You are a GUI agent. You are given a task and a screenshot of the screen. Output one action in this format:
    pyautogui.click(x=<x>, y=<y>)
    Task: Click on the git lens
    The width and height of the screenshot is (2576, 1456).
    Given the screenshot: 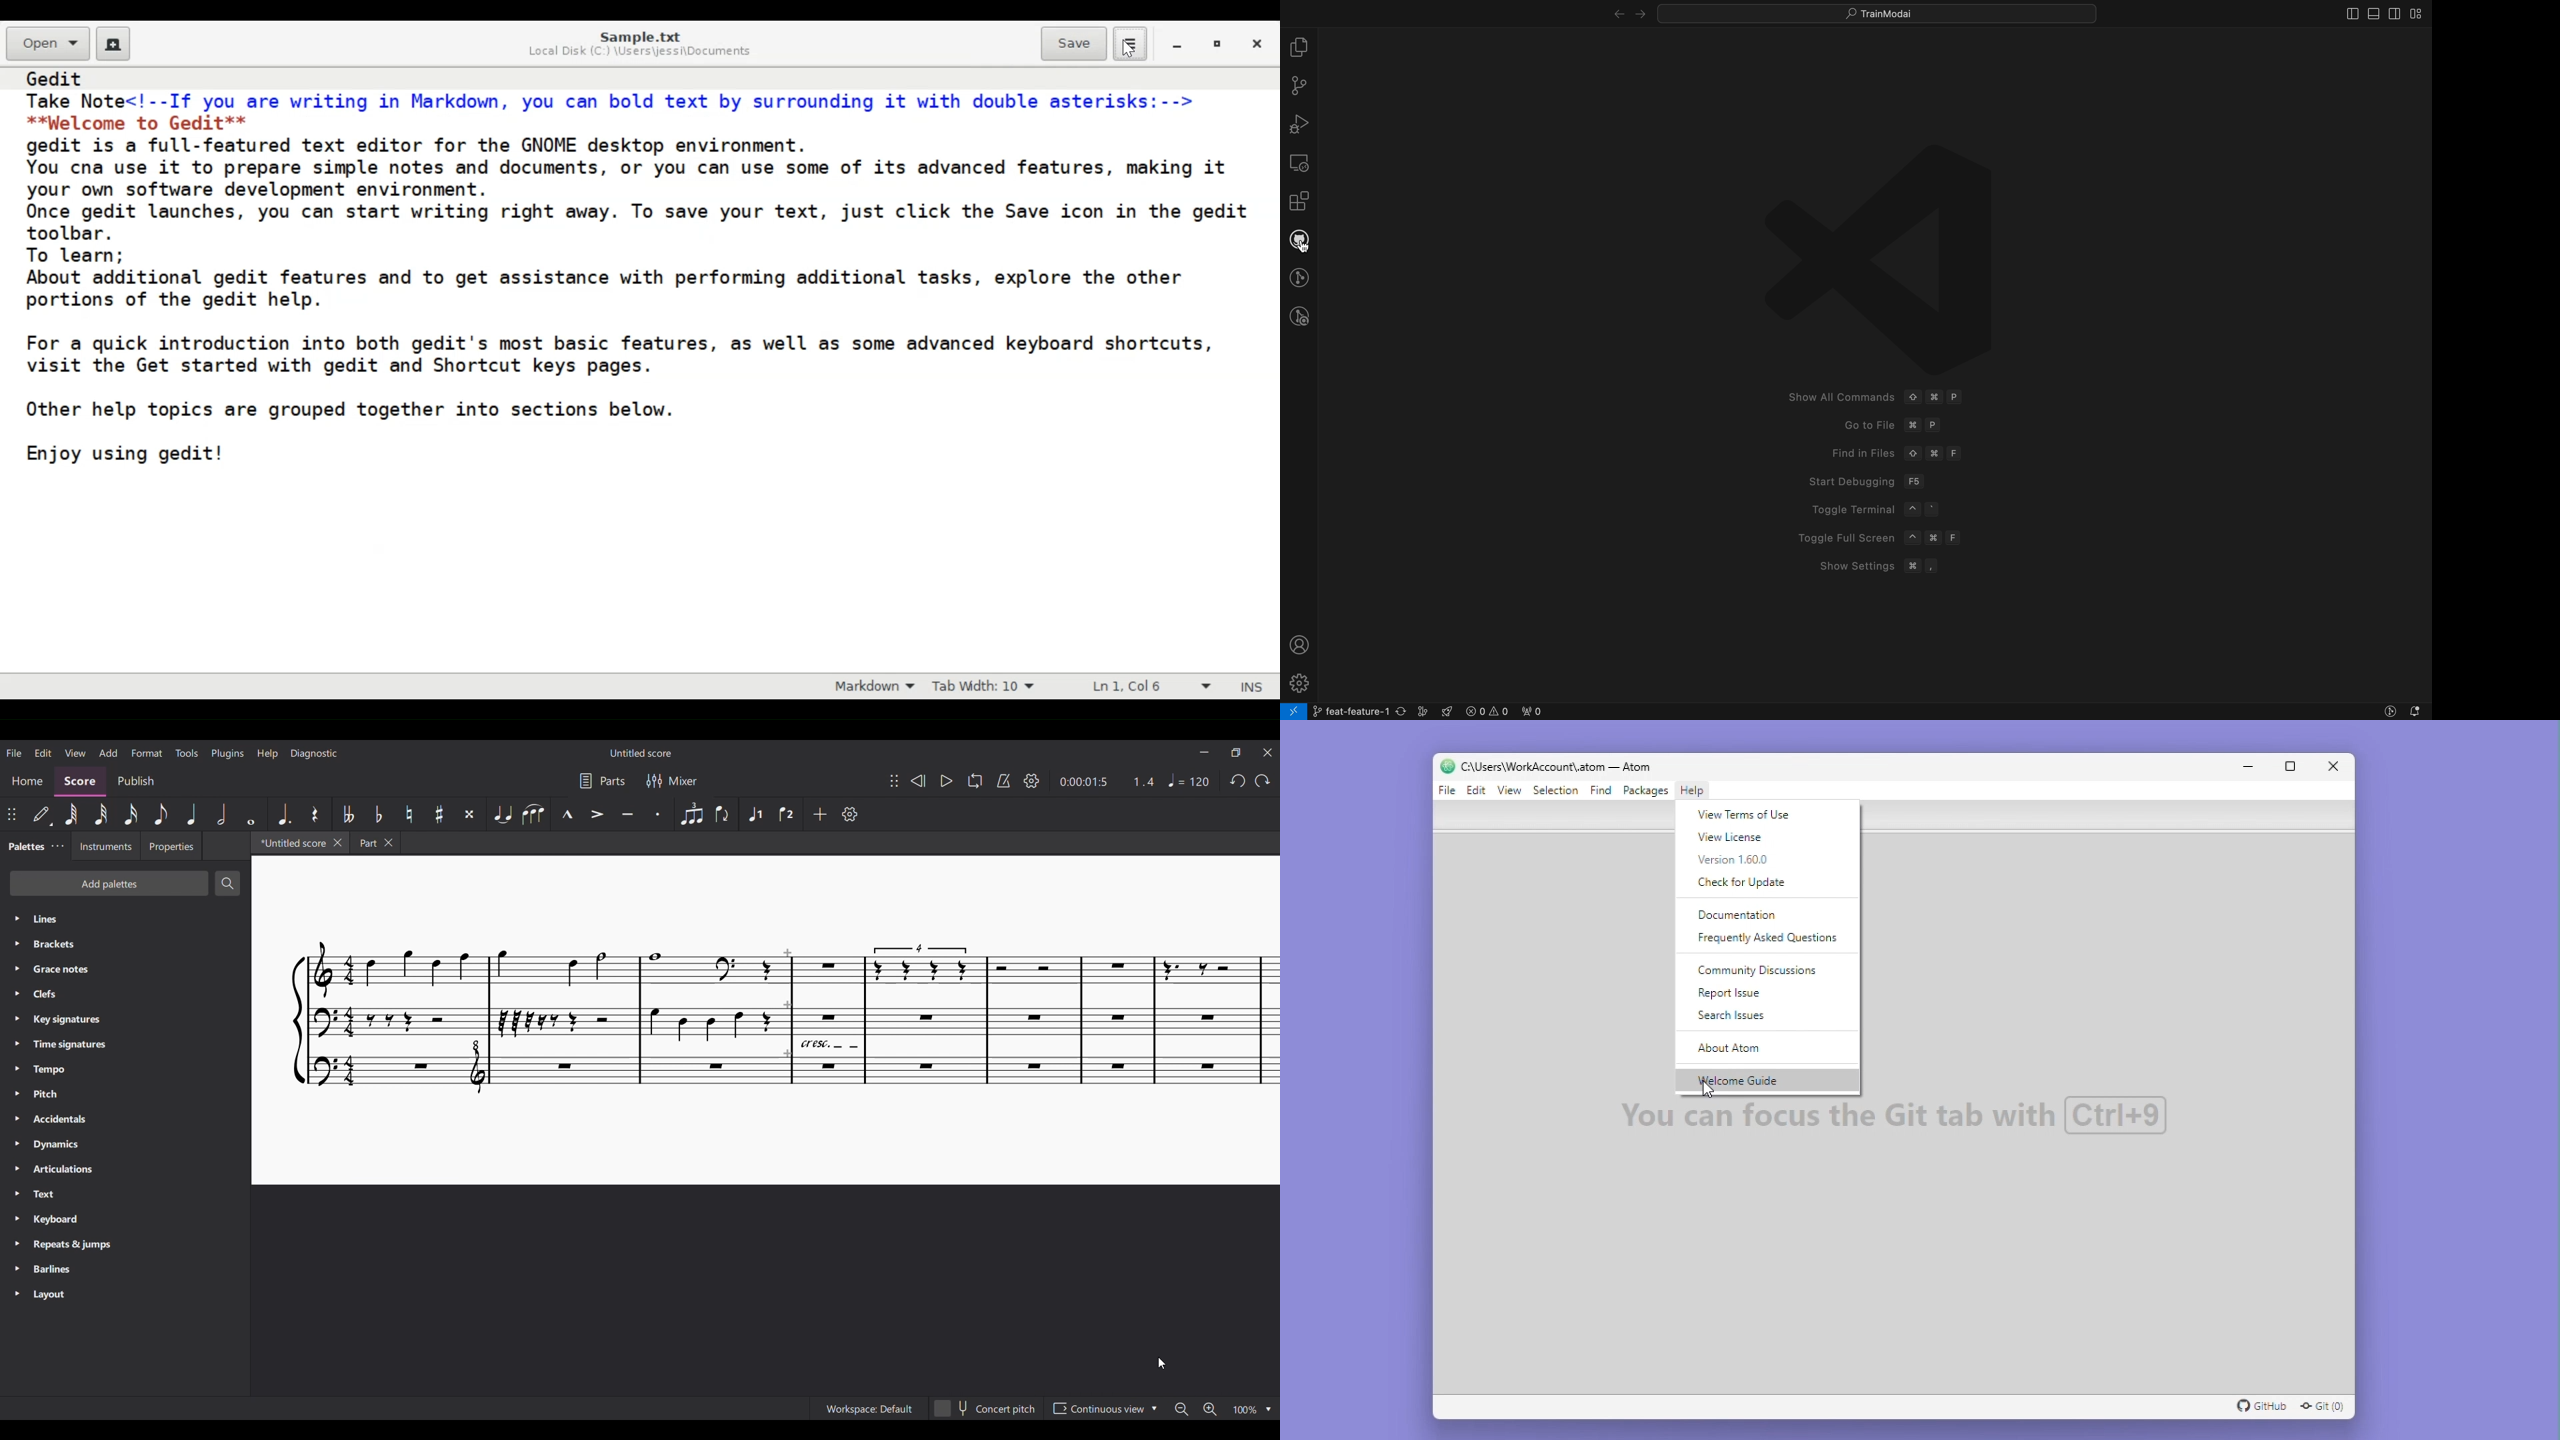 What is the action you would take?
    pyautogui.click(x=2391, y=710)
    